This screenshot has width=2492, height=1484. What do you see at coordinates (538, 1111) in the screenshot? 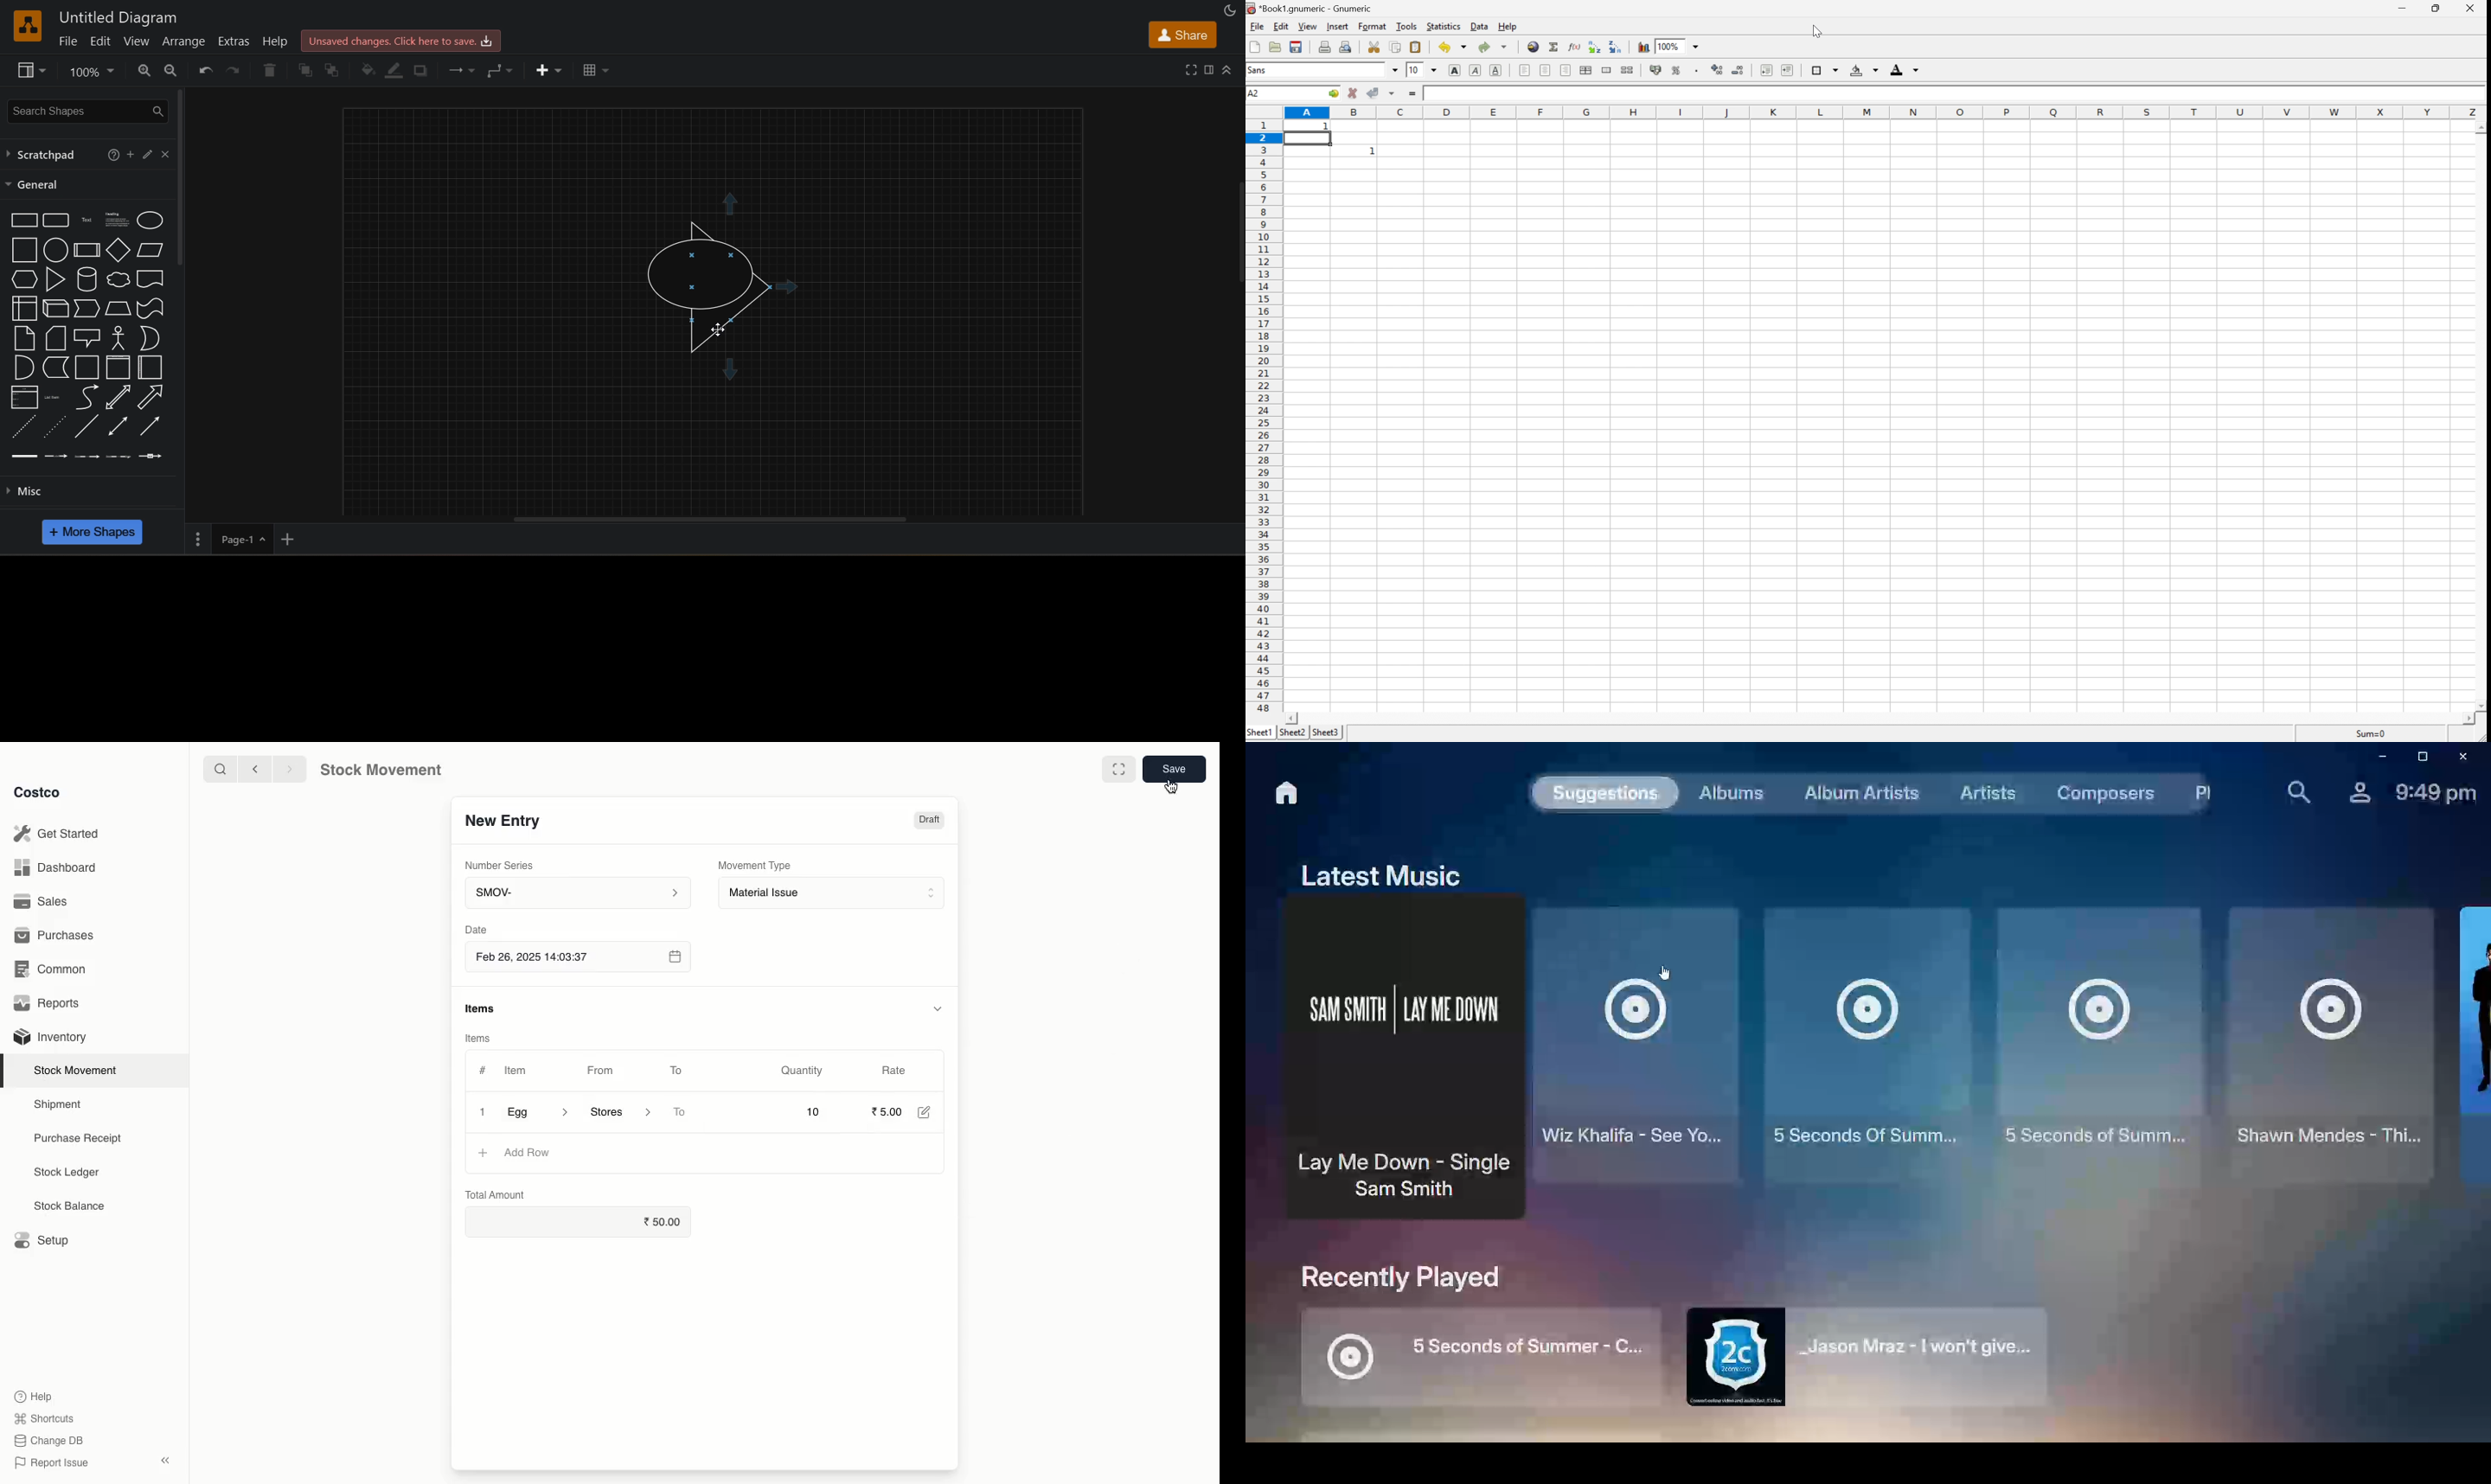
I see `Egg` at bounding box center [538, 1111].